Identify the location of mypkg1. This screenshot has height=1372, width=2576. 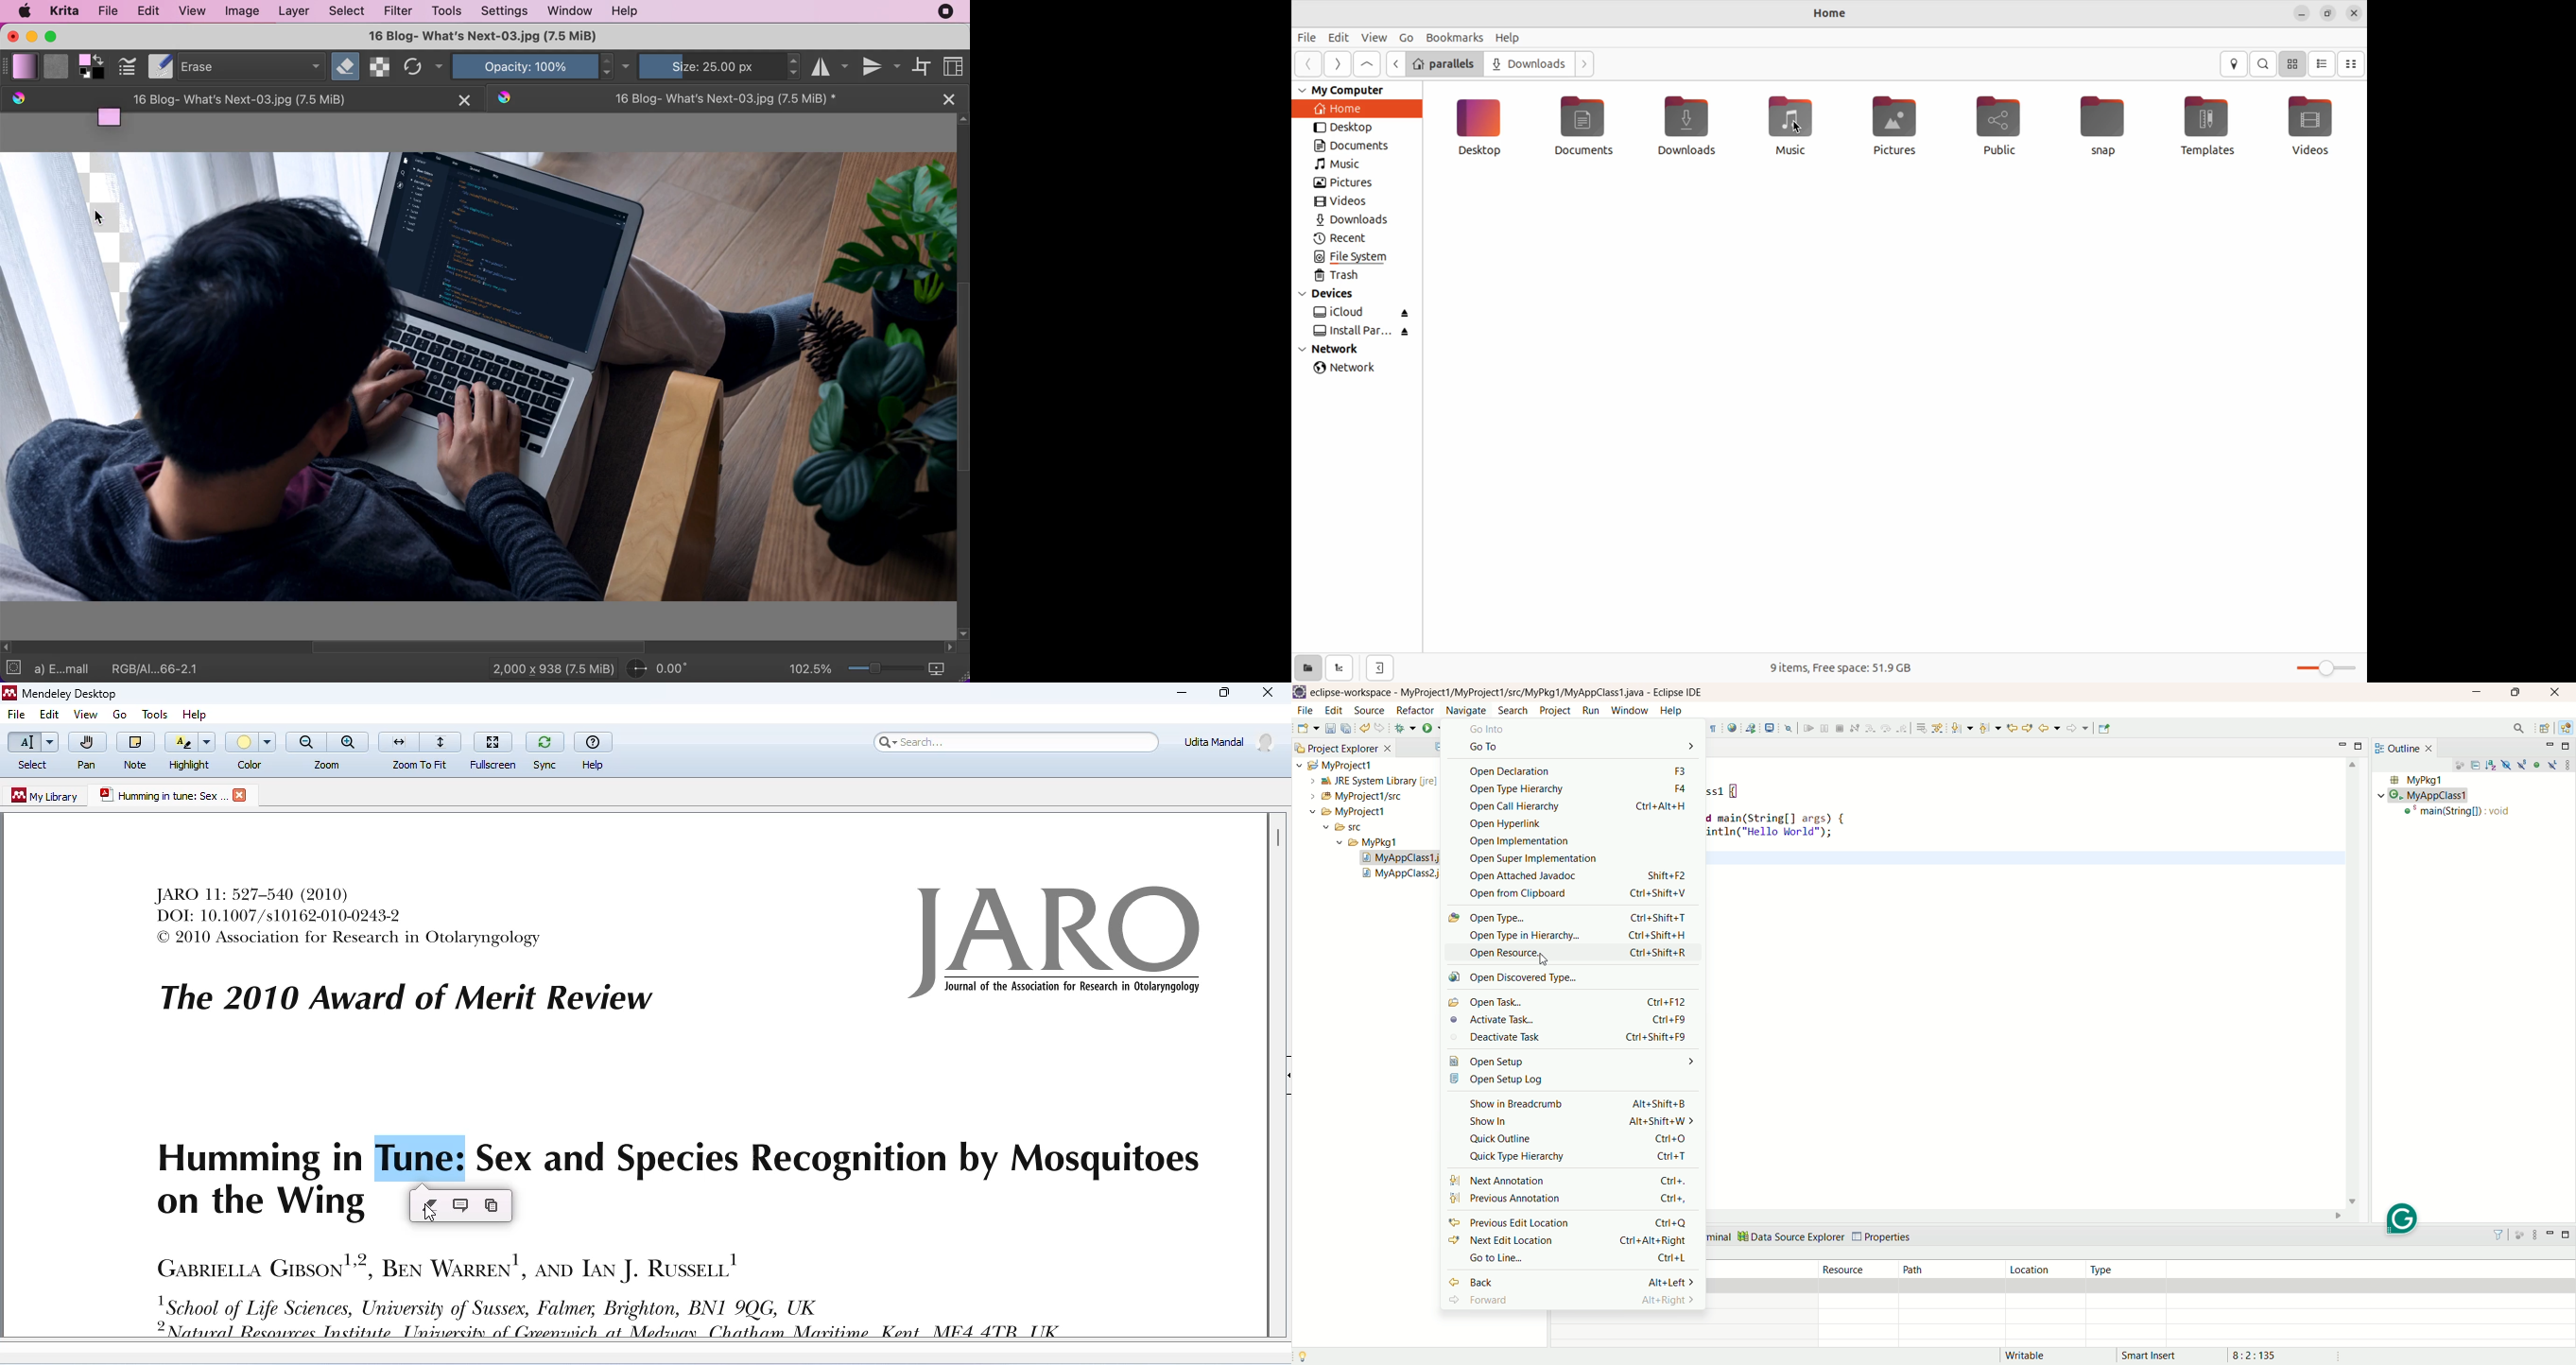
(1368, 842).